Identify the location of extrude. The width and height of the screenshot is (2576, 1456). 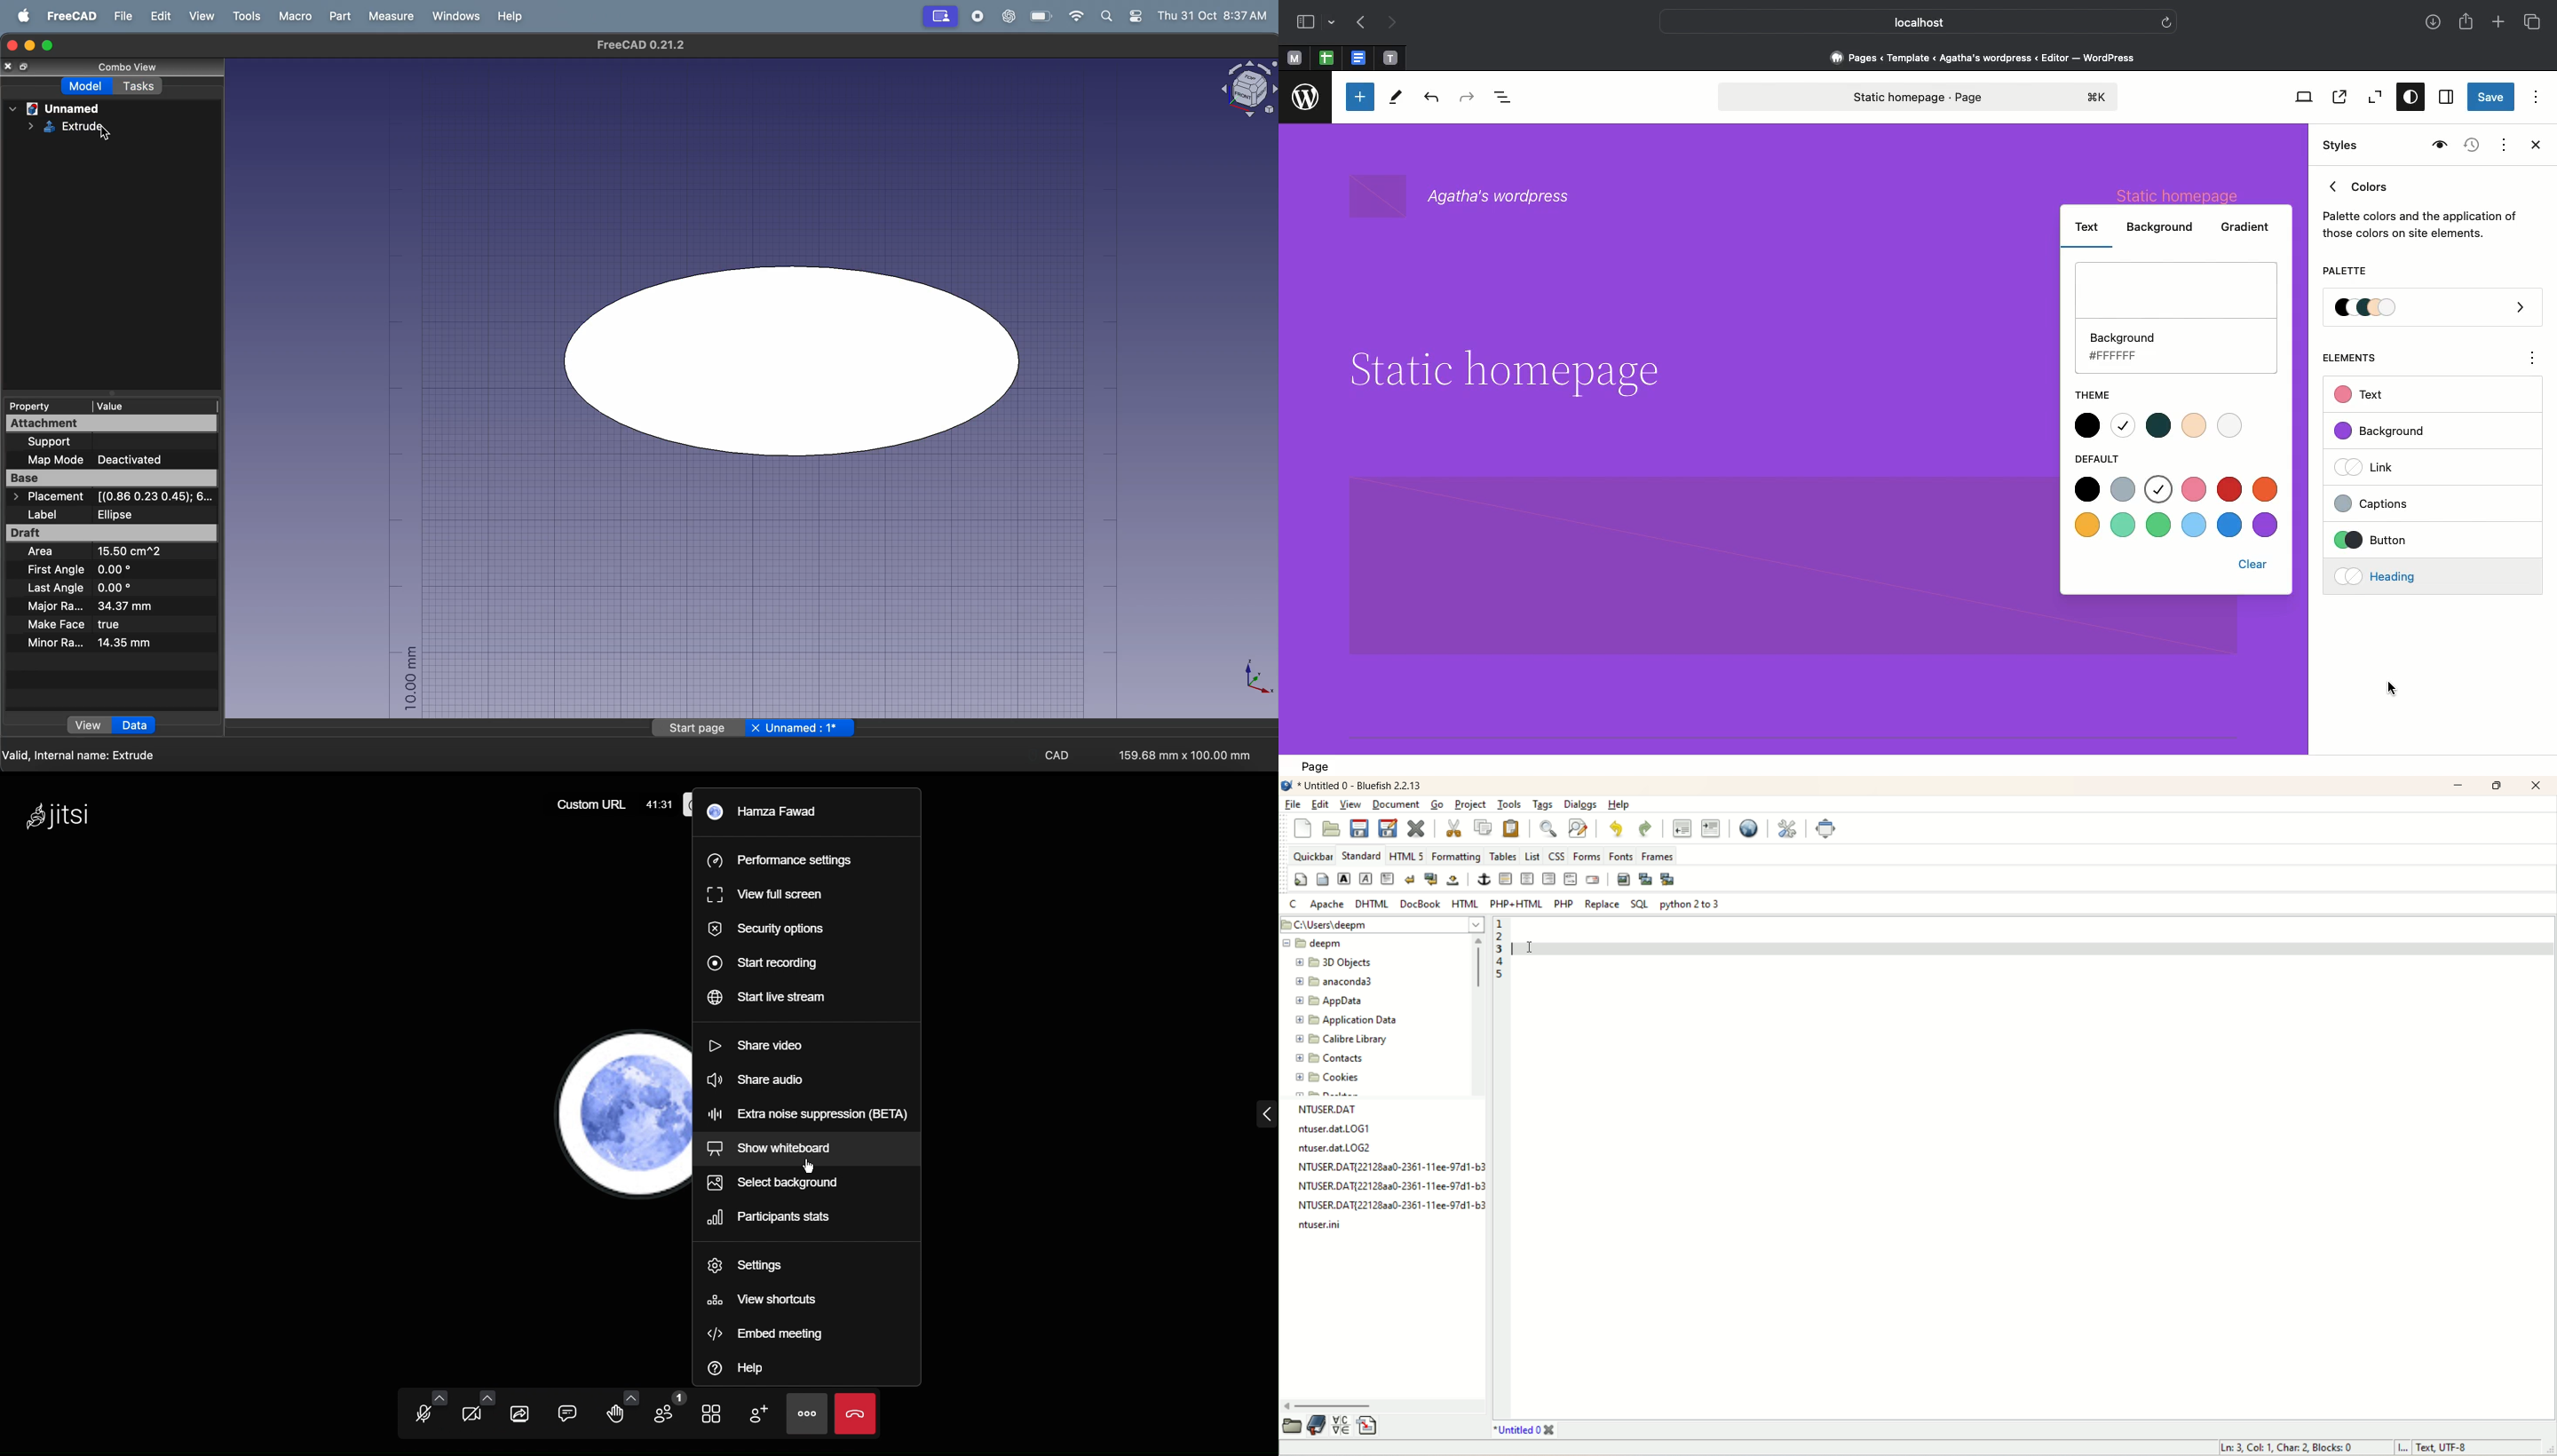
(76, 131).